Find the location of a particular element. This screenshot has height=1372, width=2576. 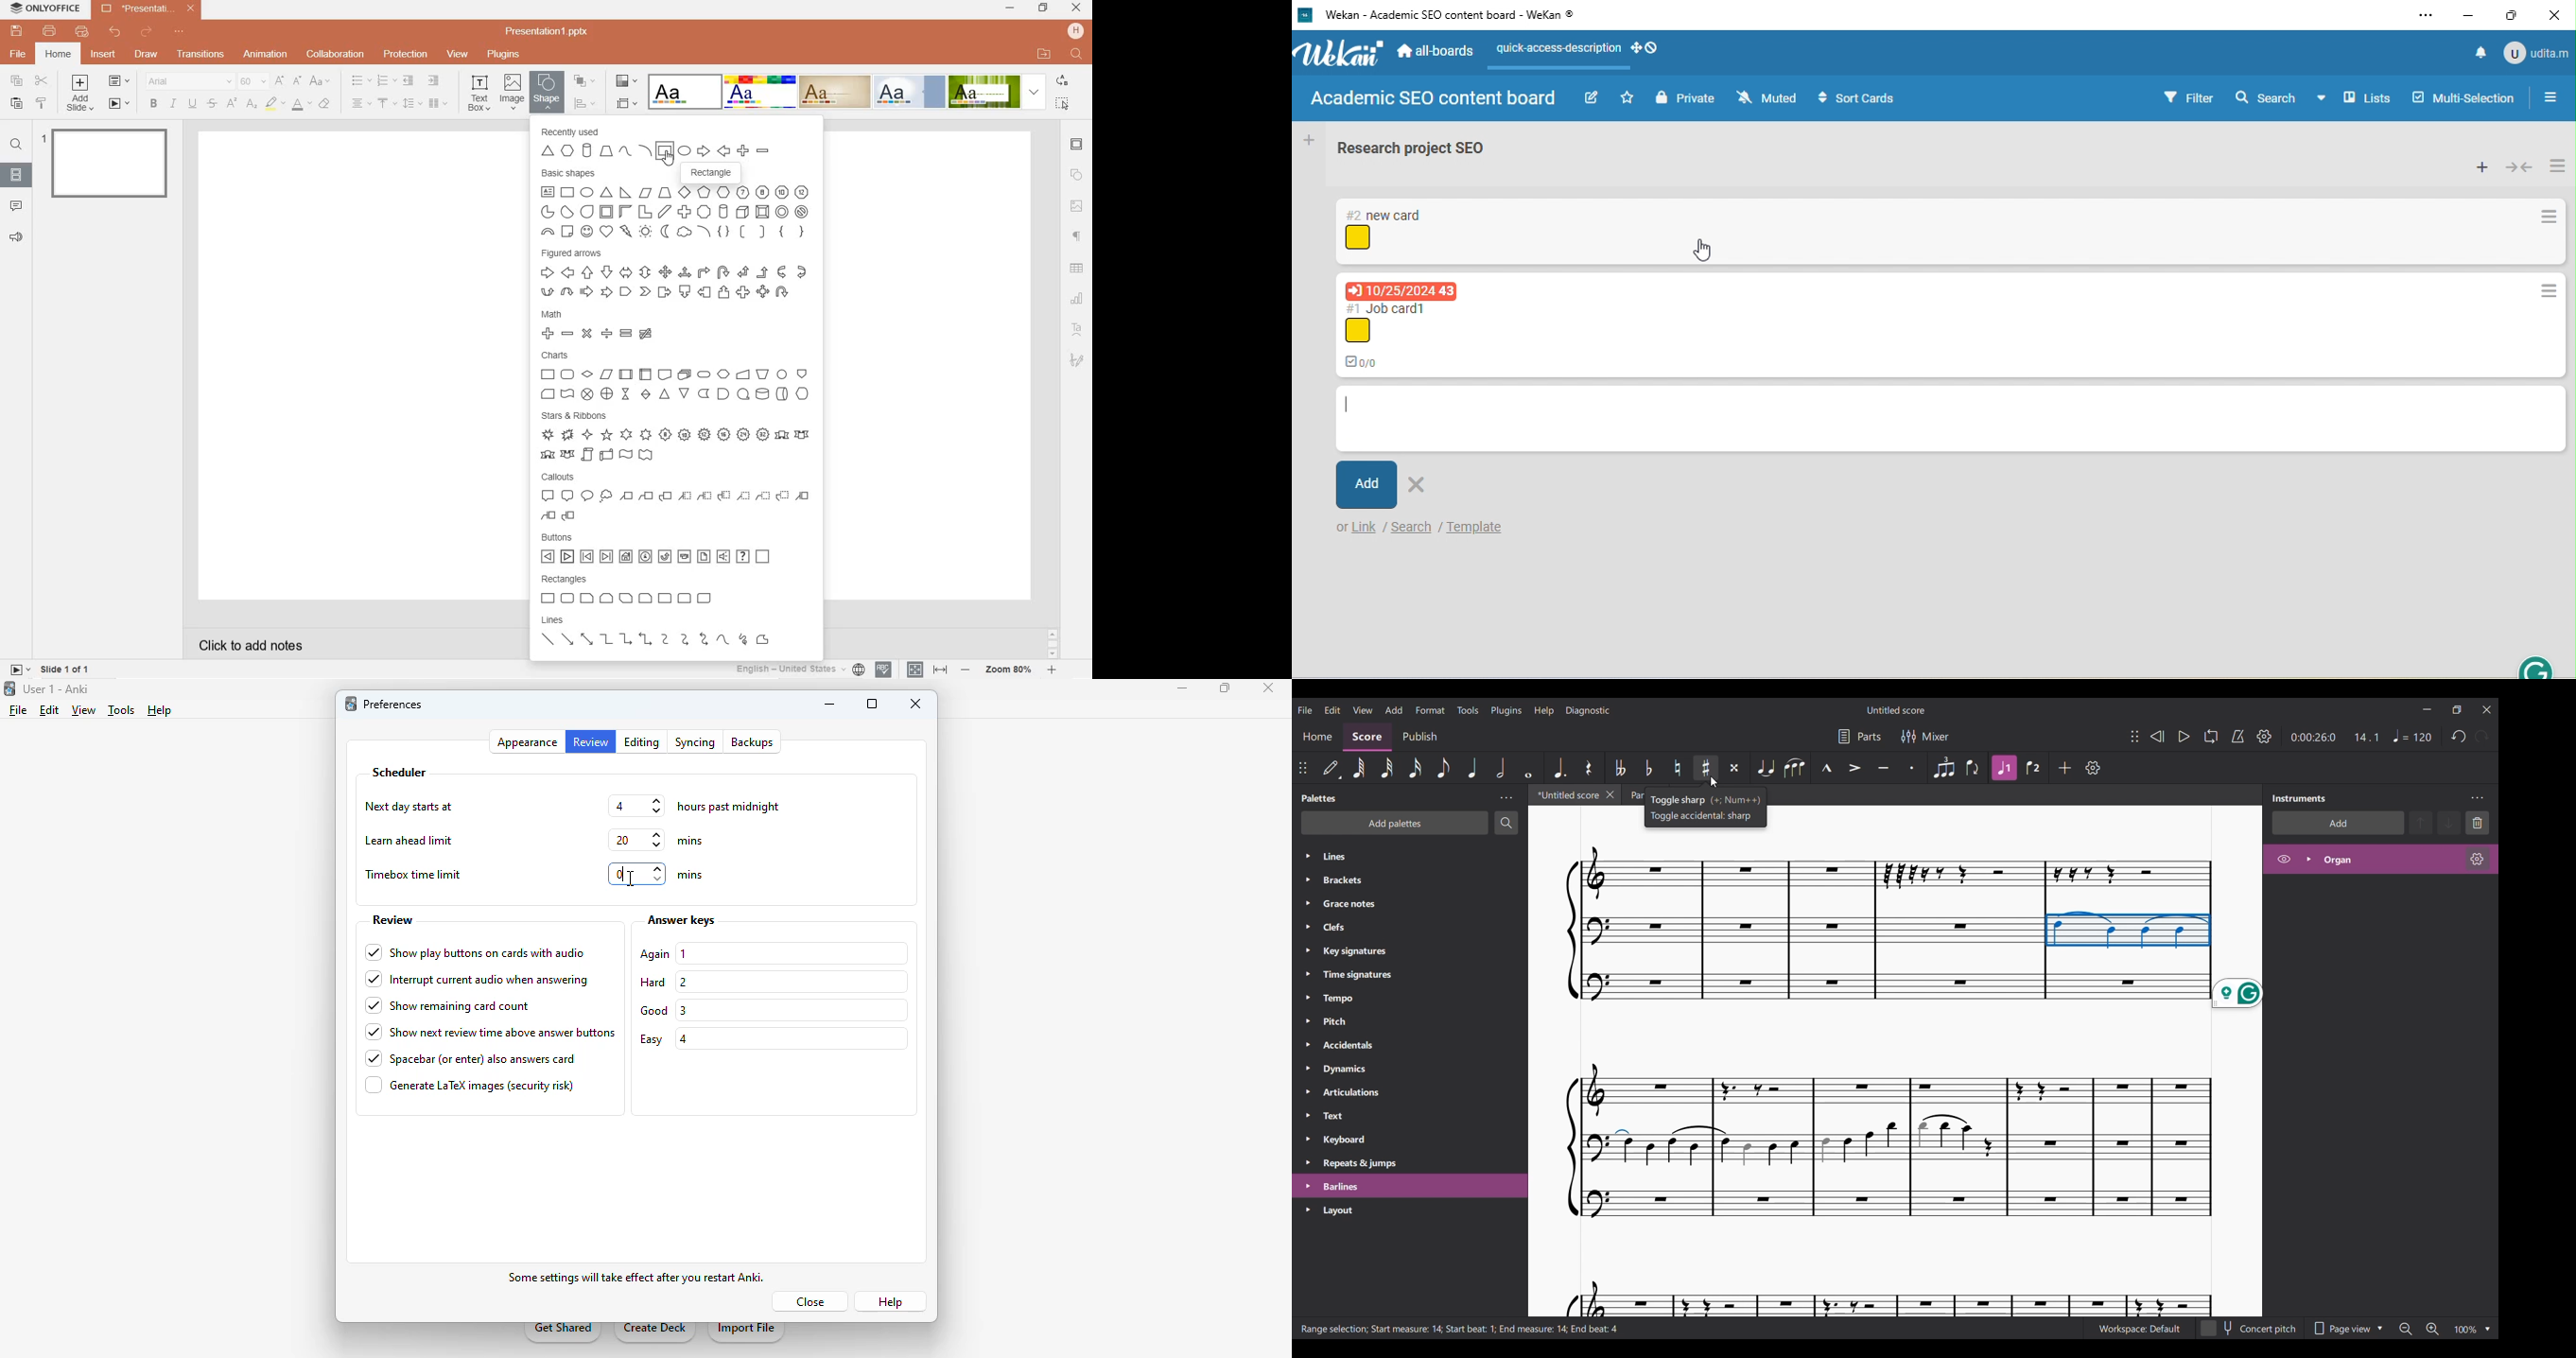

toggle sidebar is located at coordinates (2557, 97).